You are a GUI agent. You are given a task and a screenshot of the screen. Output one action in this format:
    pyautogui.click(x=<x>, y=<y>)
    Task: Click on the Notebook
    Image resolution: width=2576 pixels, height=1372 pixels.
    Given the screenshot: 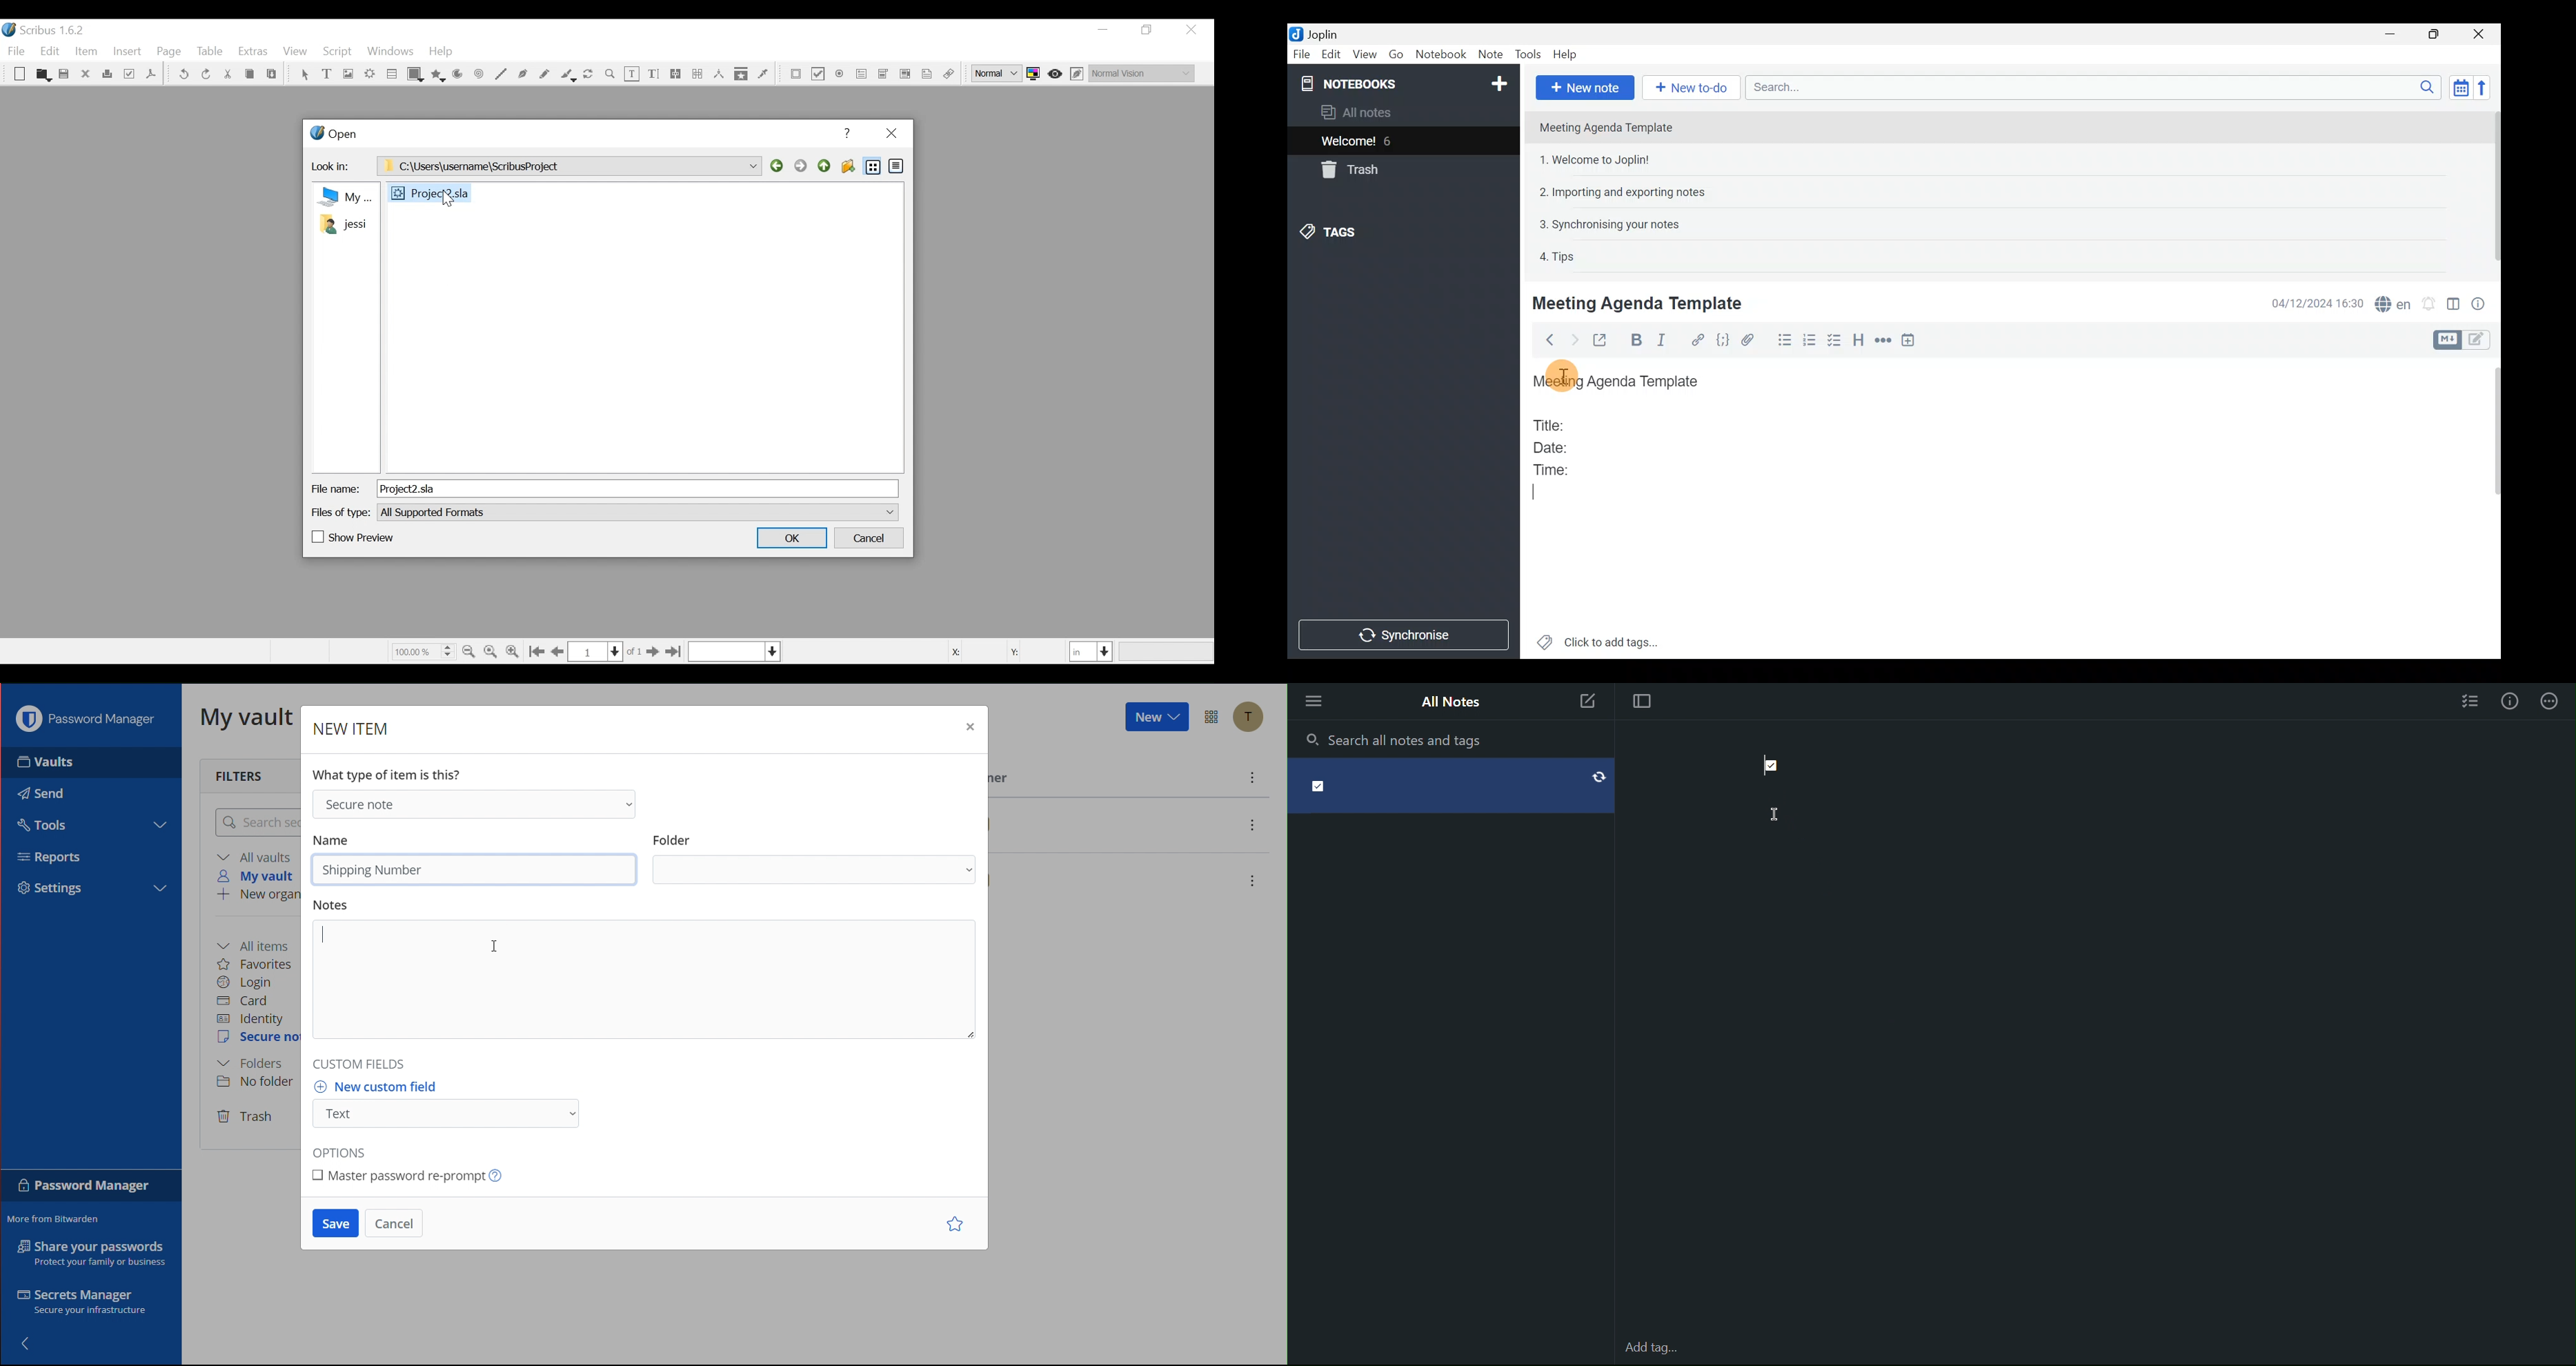 What is the action you would take?
    pyautogui.click(x=1441, y=54)
    